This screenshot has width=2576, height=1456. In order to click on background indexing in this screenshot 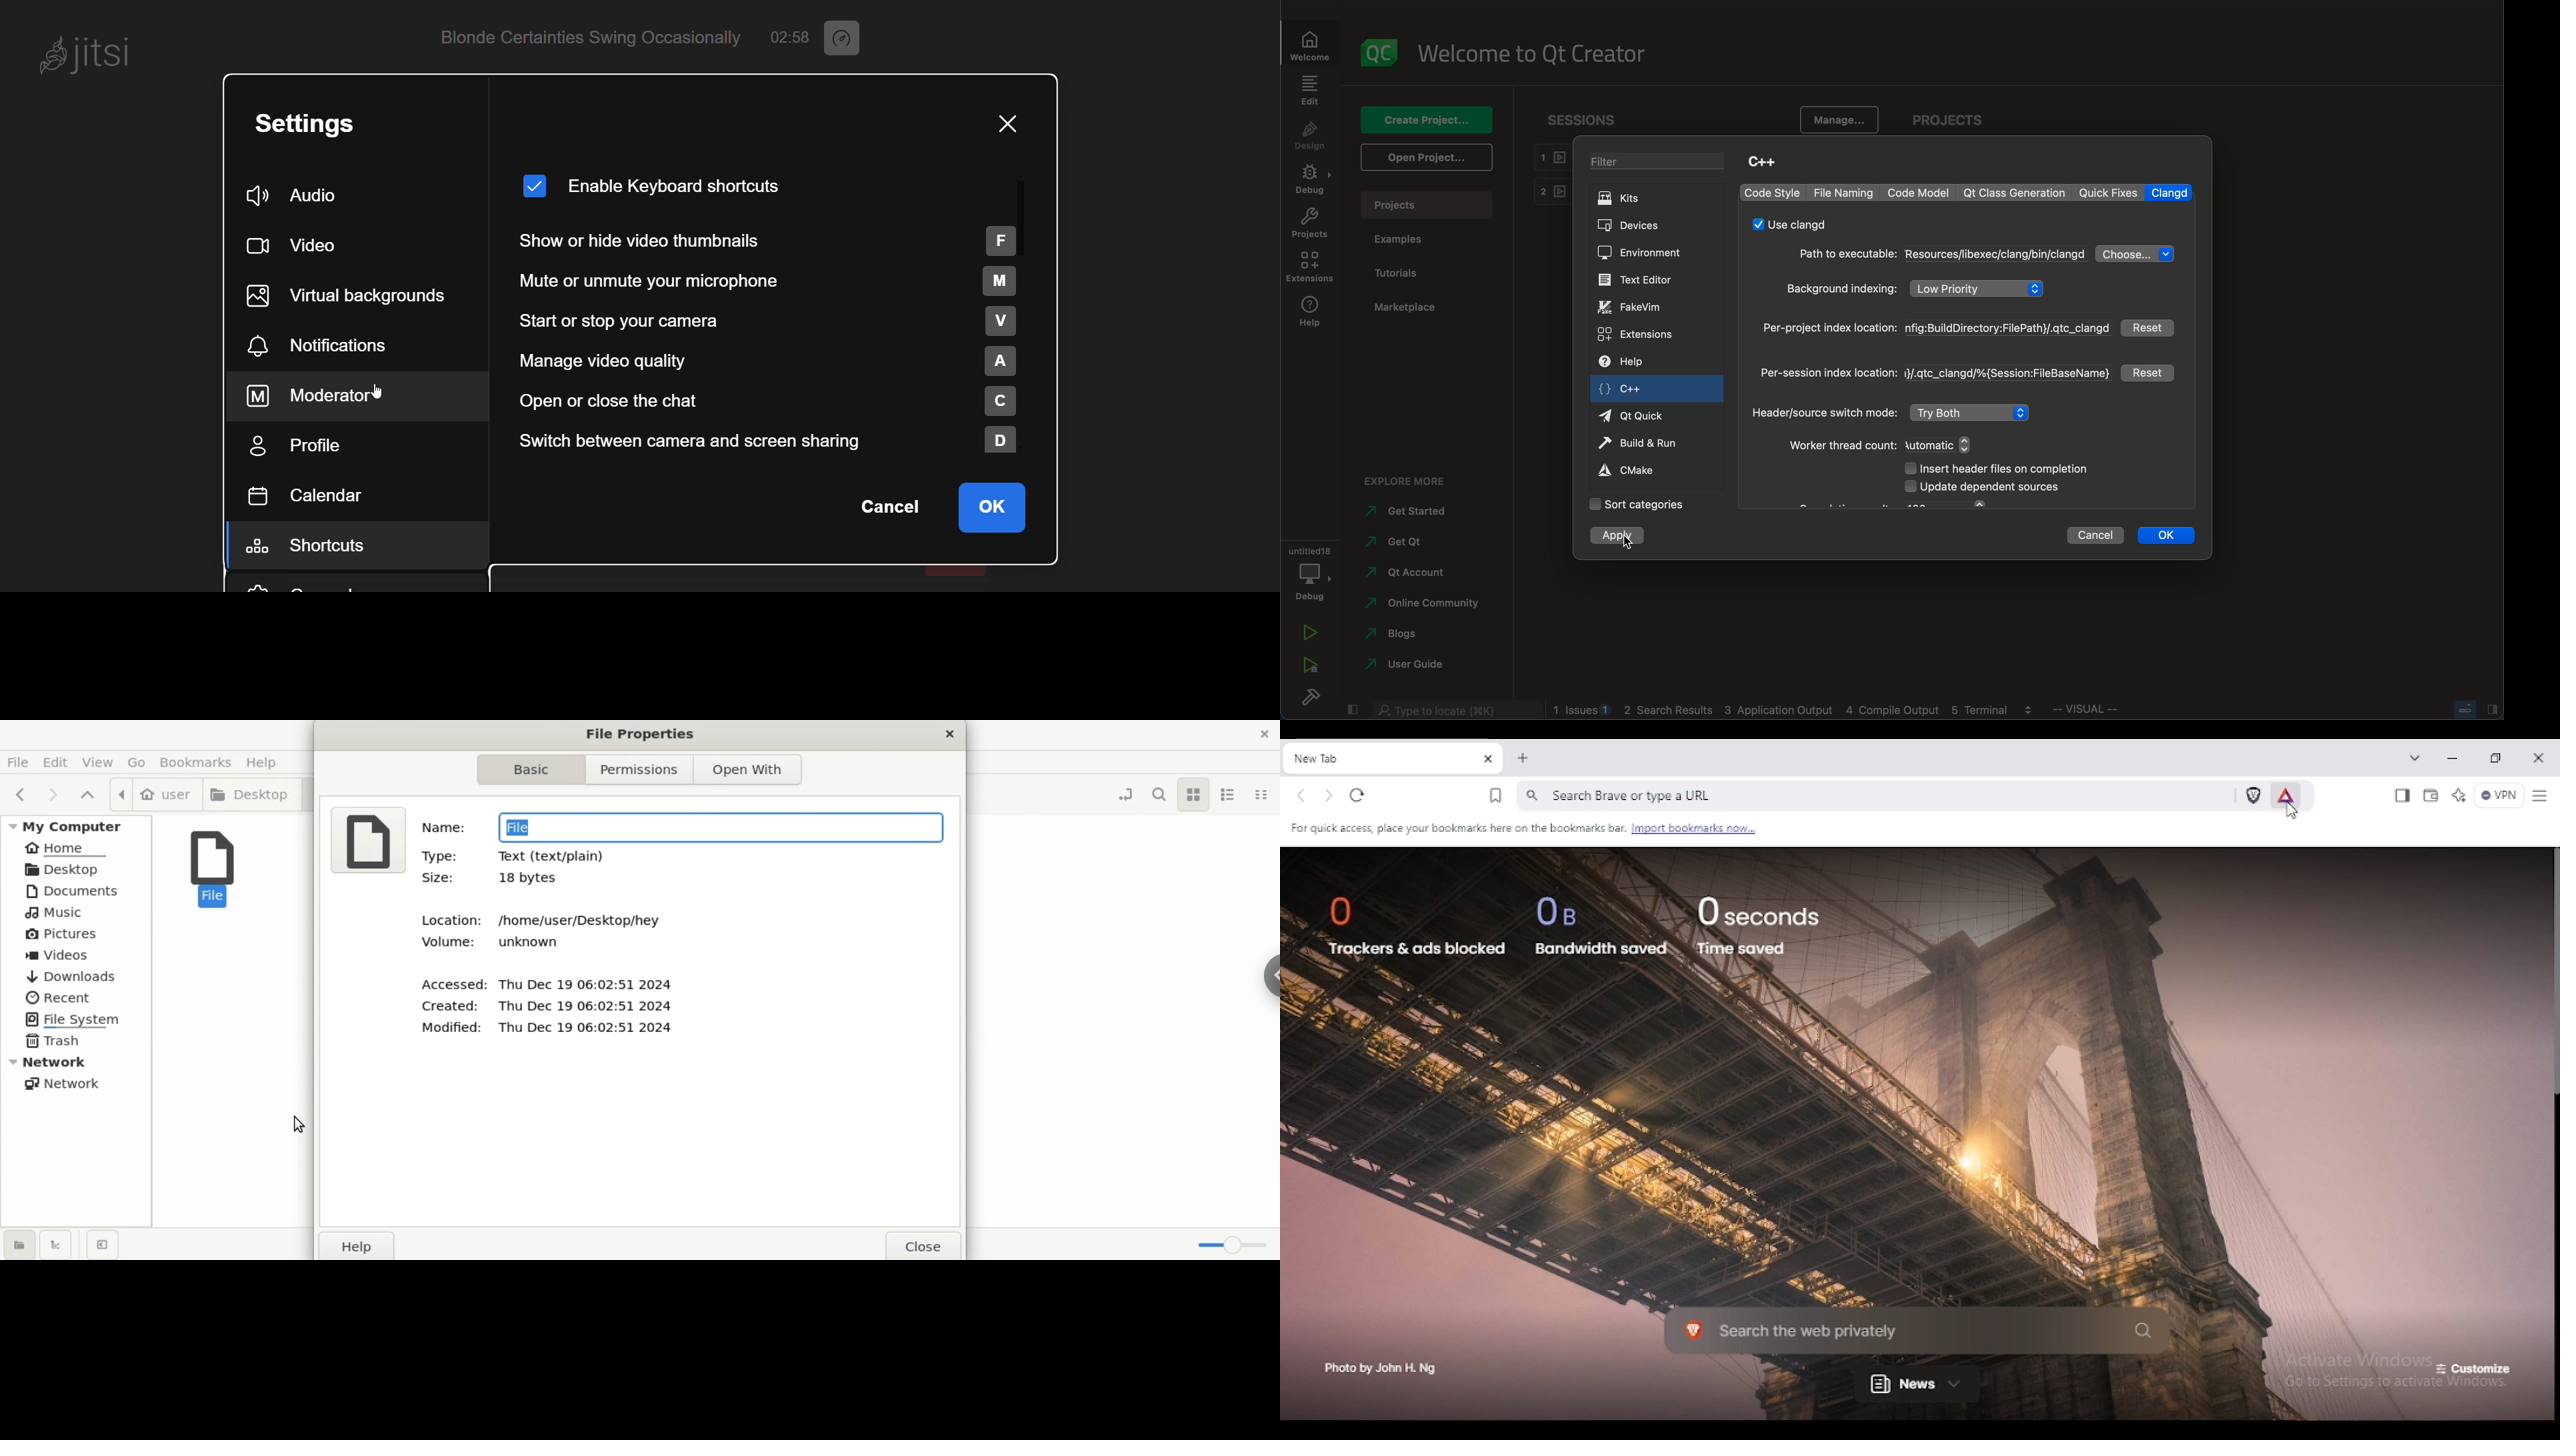, I will do `click(1918, 289)`.